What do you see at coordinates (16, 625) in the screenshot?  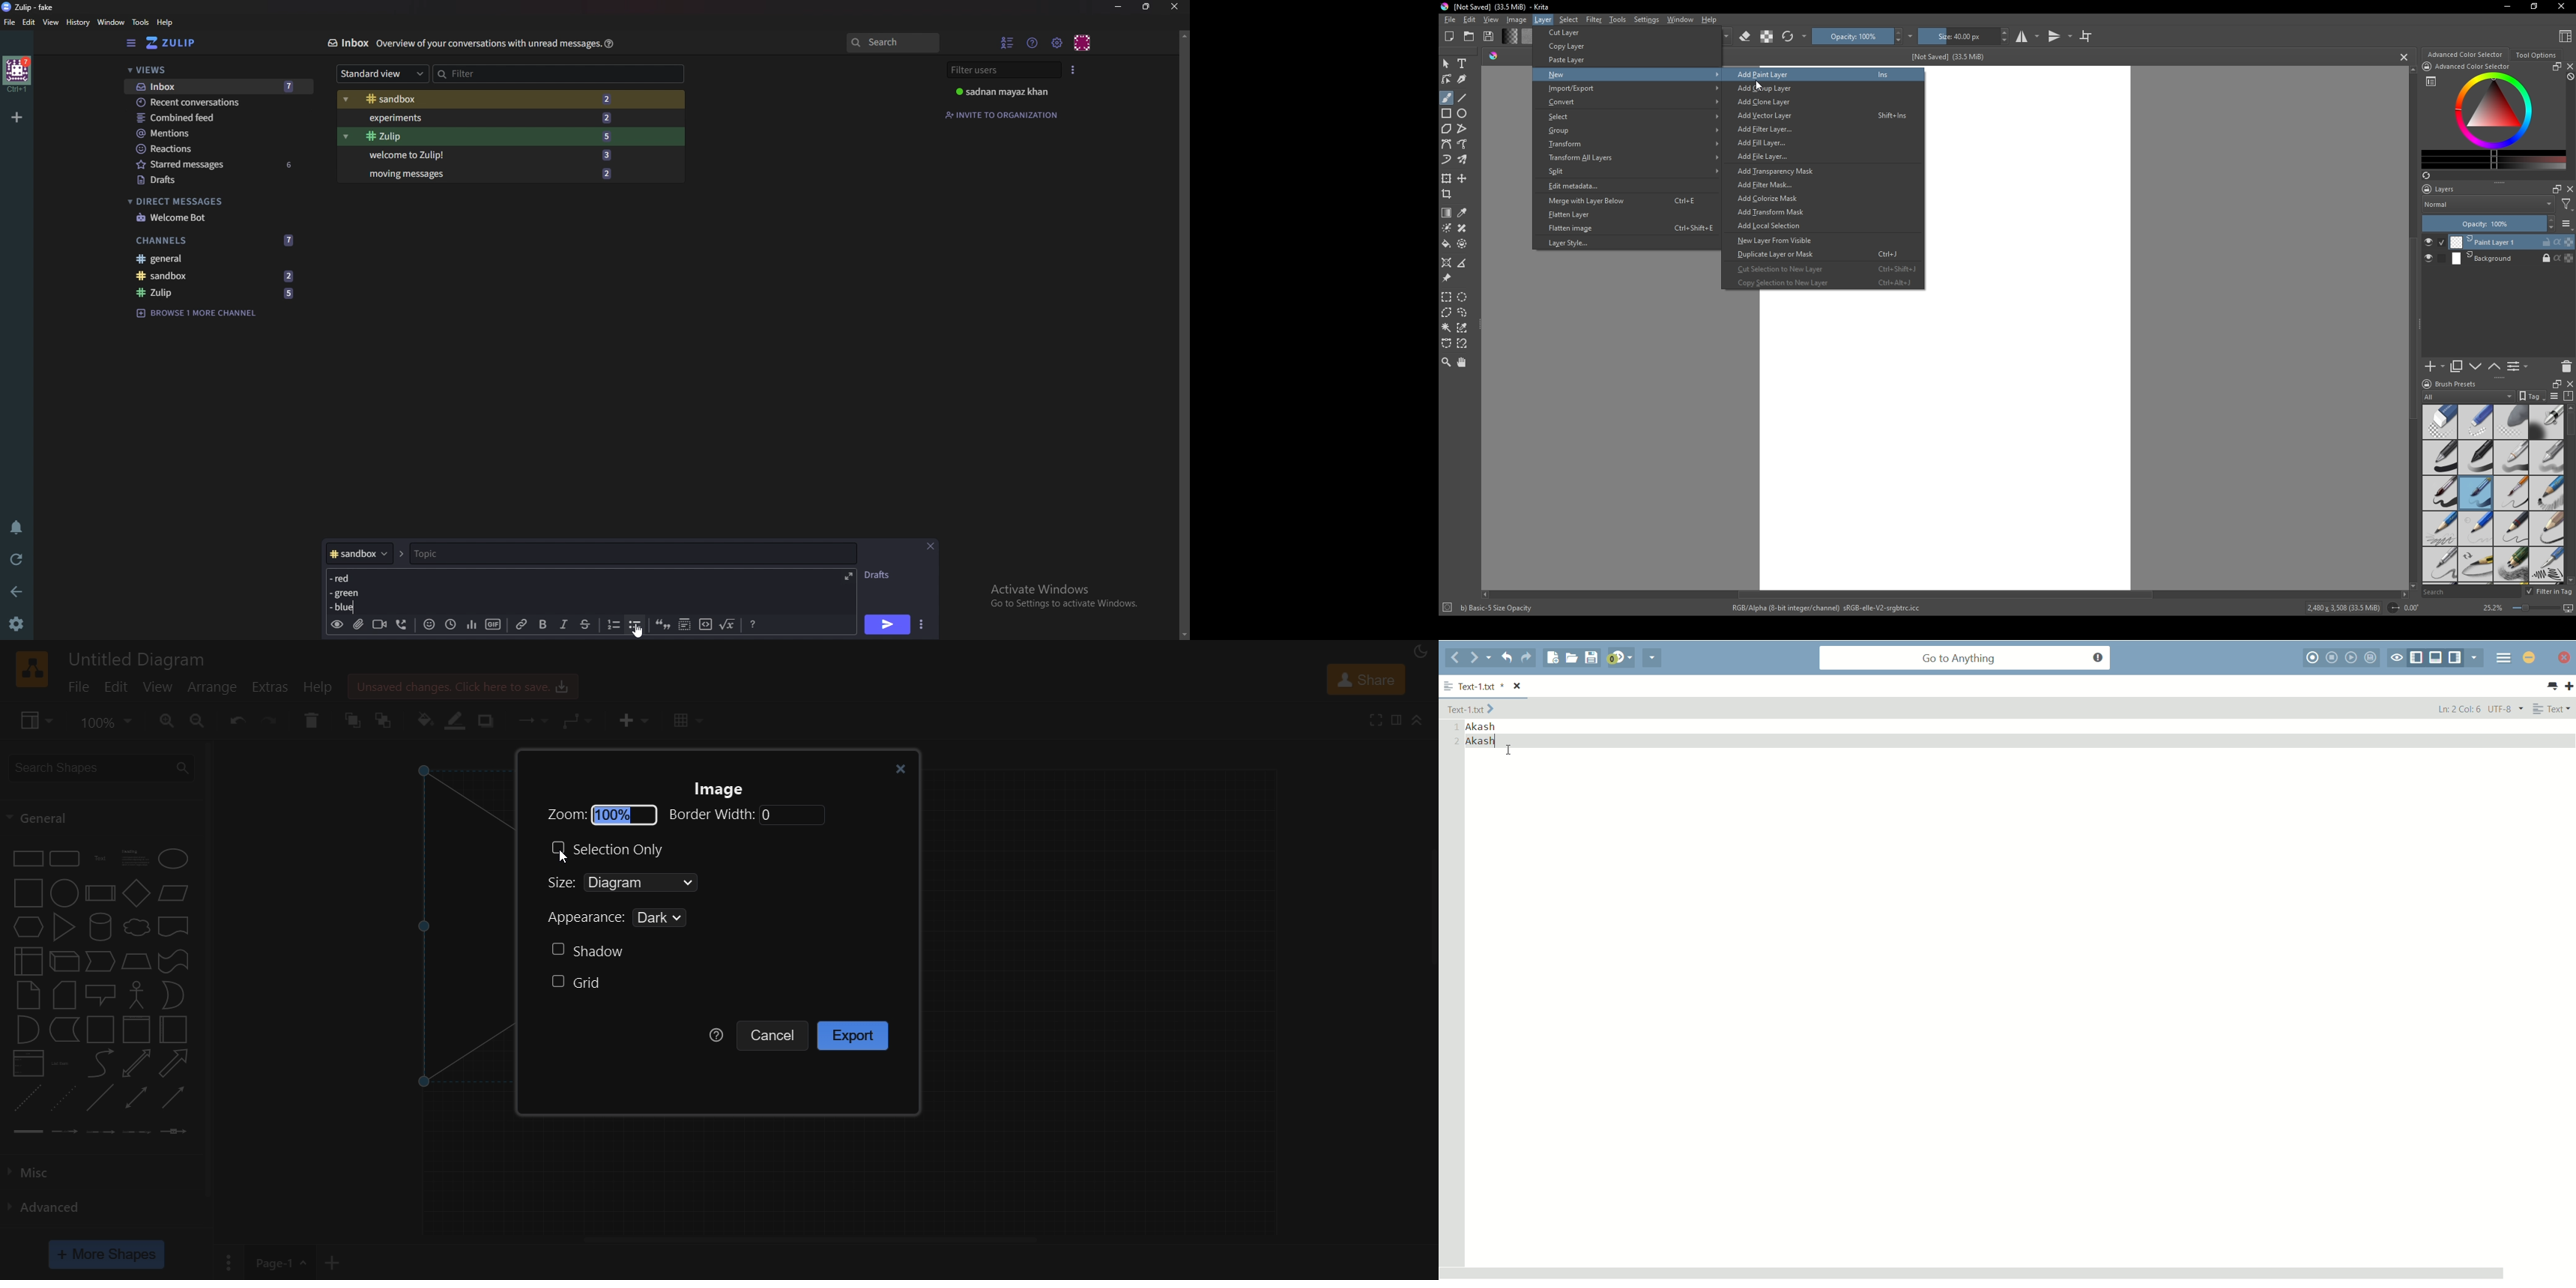 I see `Settings` at bounding box center [16, 625].